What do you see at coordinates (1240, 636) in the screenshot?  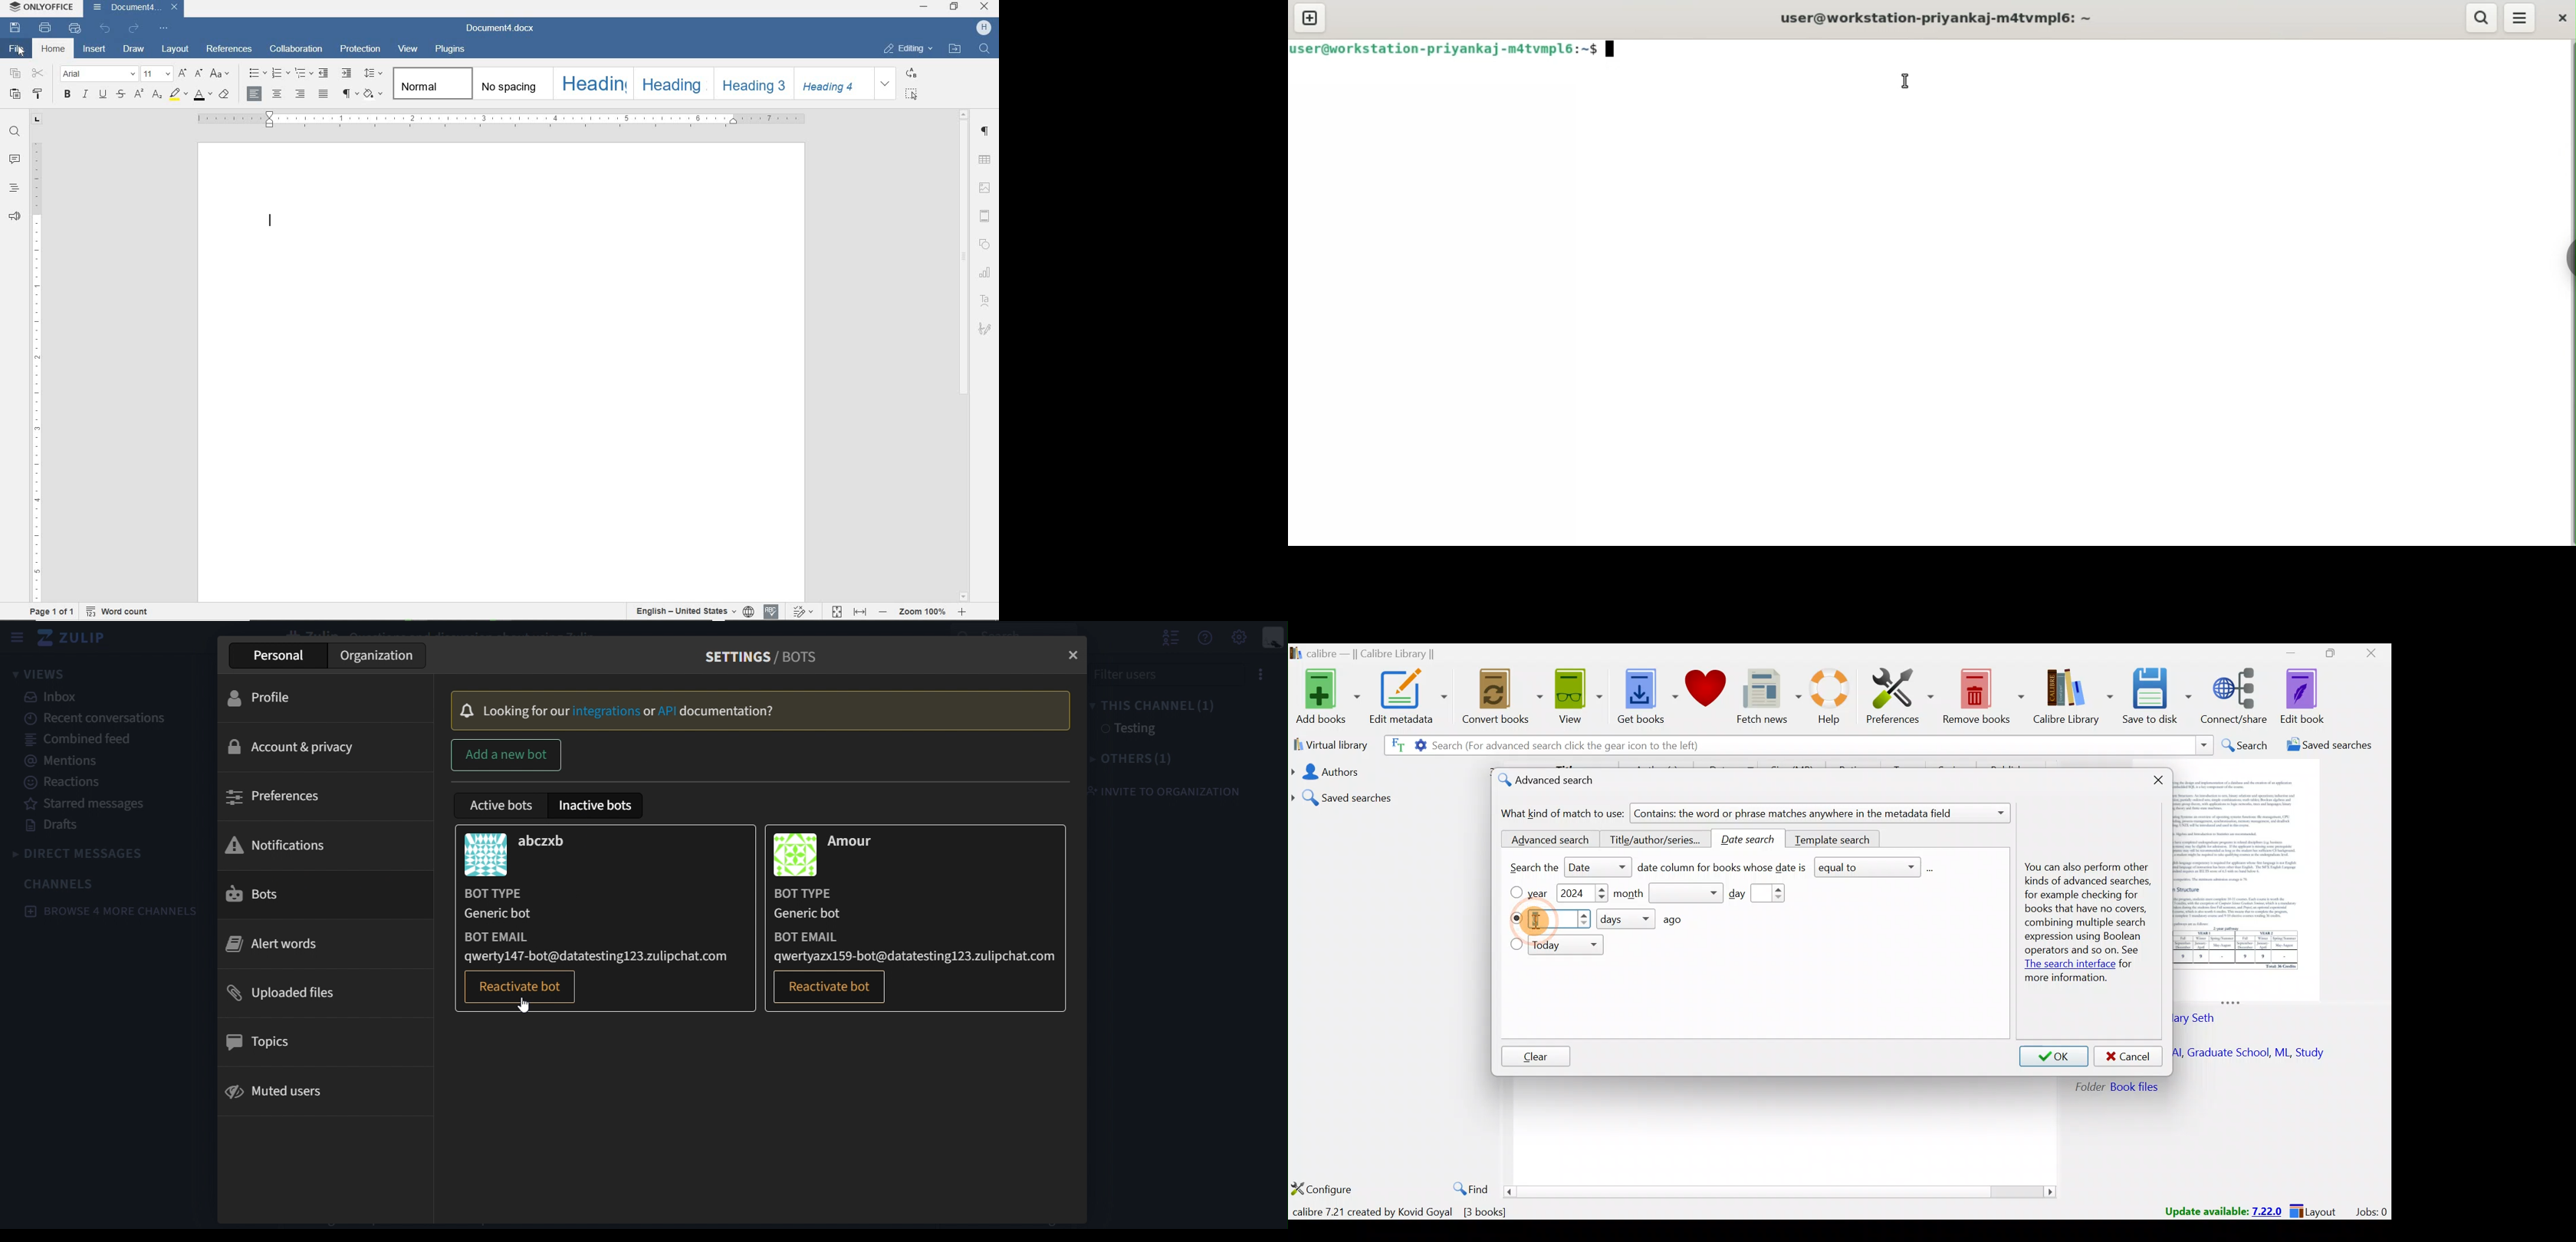 I see `settings` at bounding box center [1240, 636].